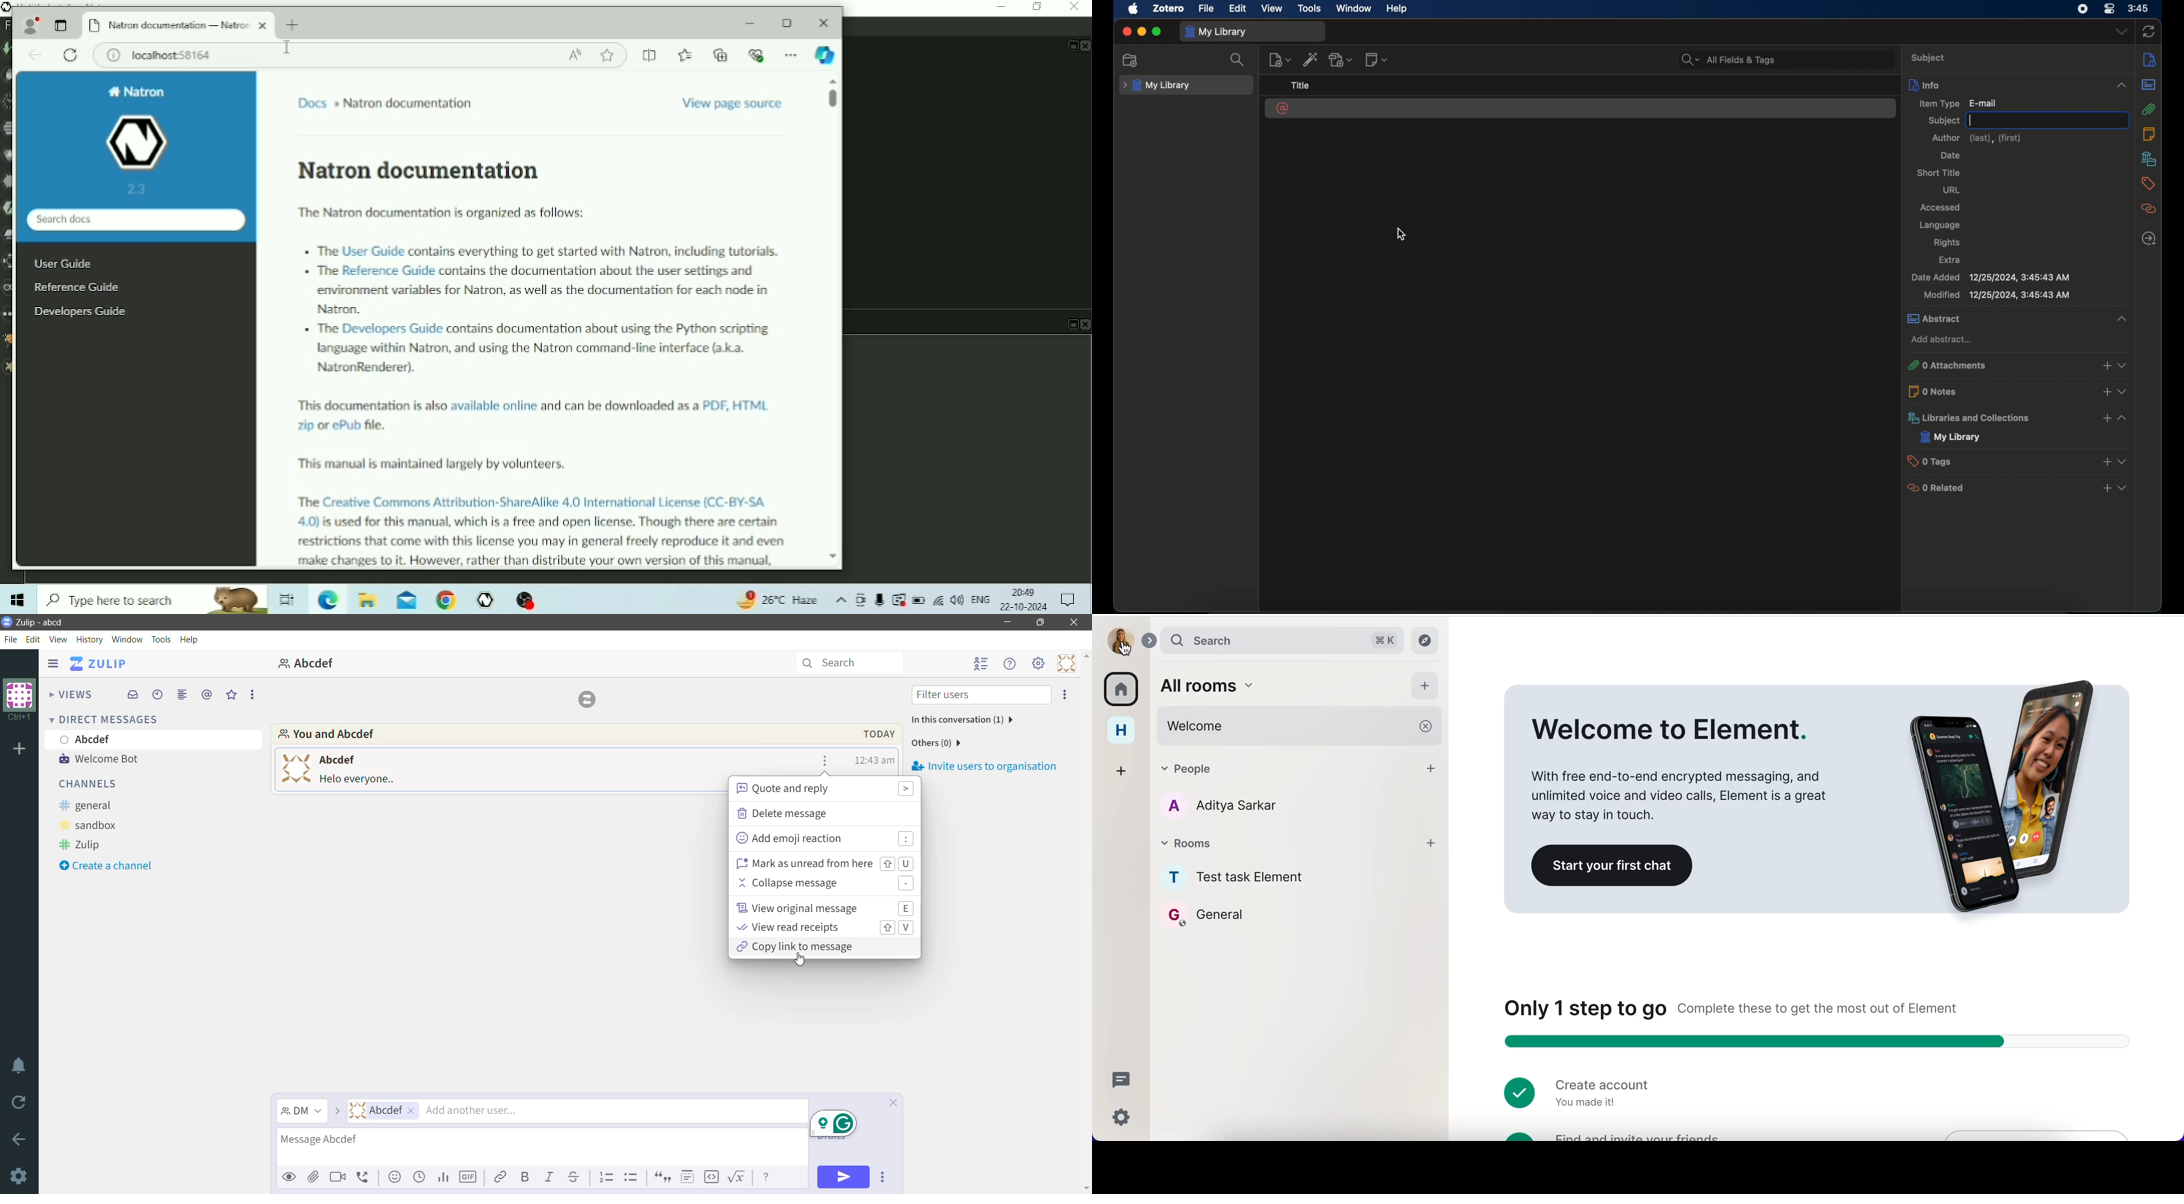 The height and width of the screenshot is (1204, 2184). Describe the element at coordinates (1158, 32) in the screenshot. I see `maximize` at that location.